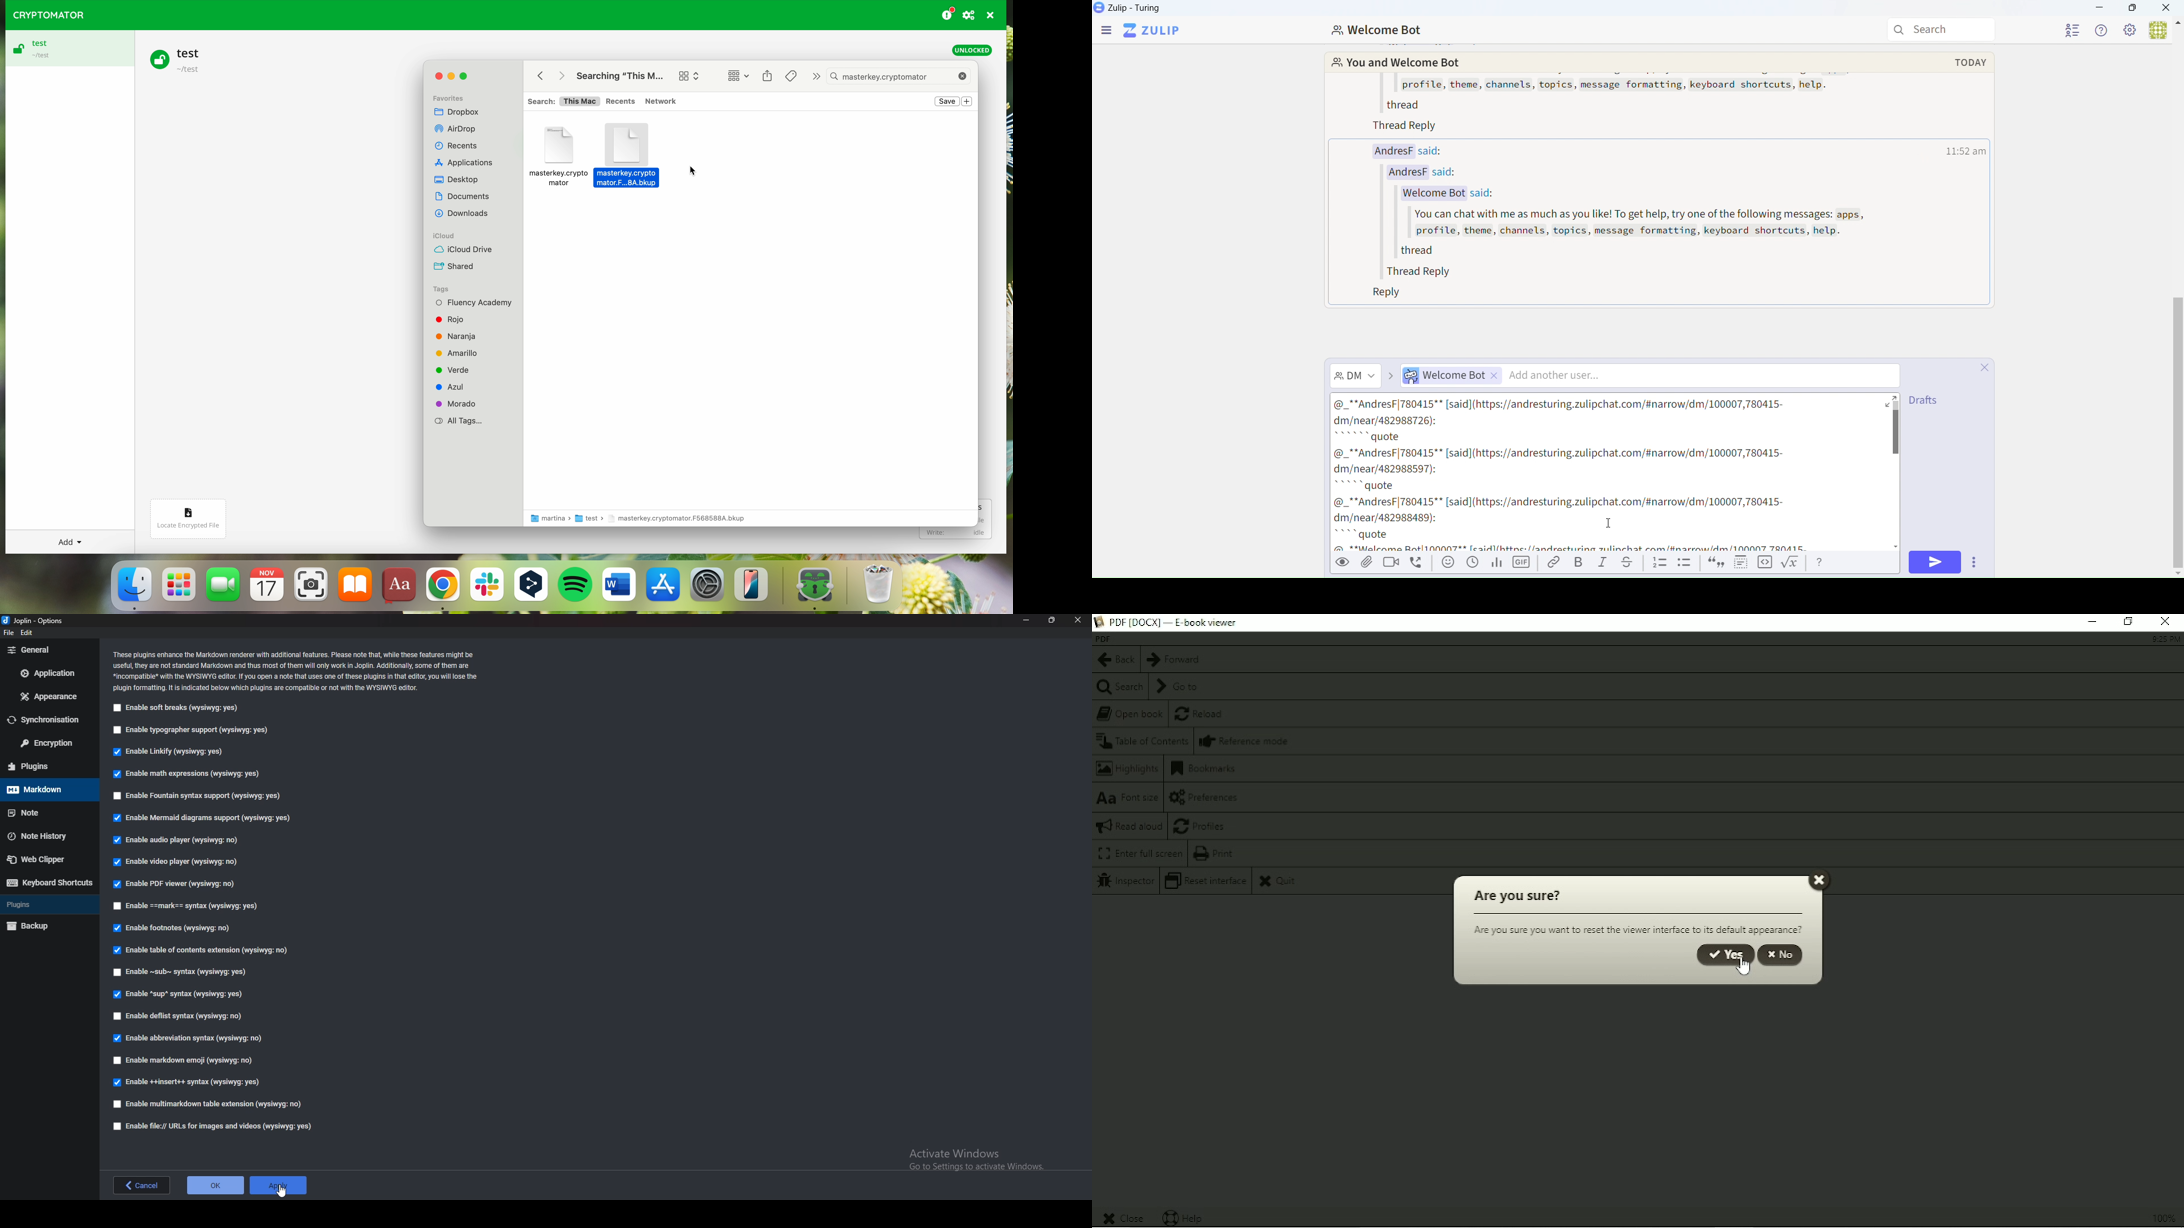 This screenshot has width=2184, height=1232. Describe the element at coordinates (180, 590) in the screenshot. I see `launchpad` at that location.